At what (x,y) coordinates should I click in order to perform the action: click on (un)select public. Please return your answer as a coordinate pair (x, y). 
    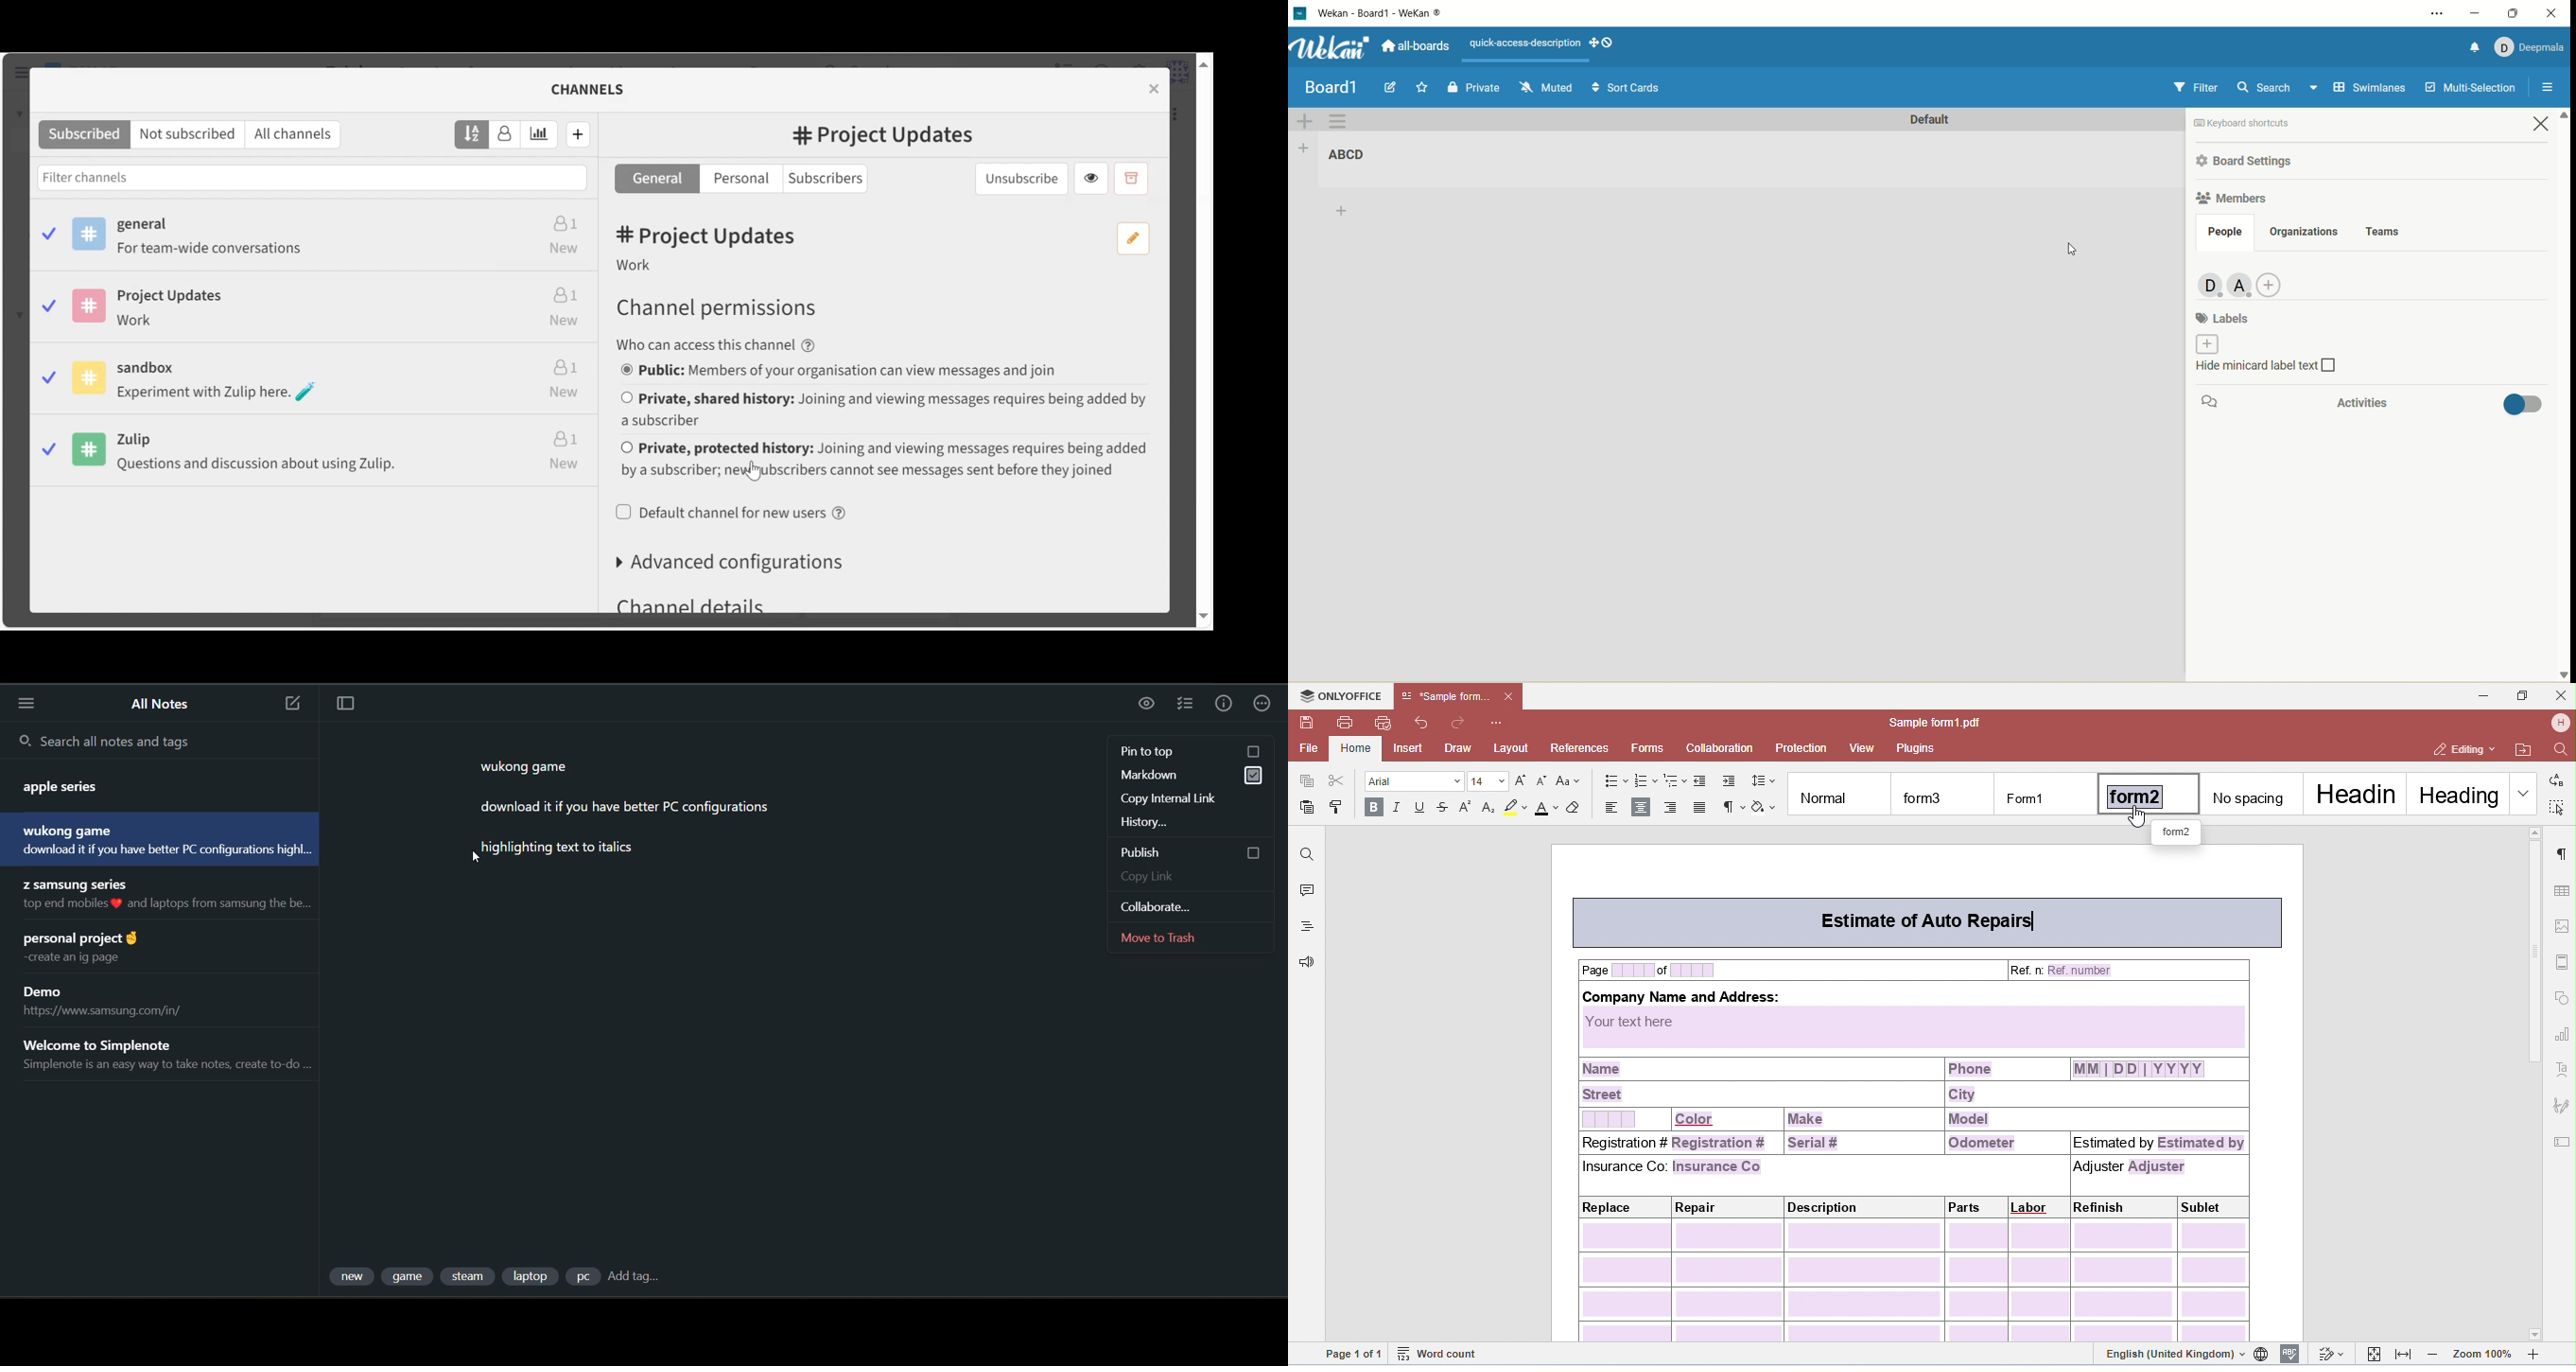
    Looking at the image, I should click on (852, 371).